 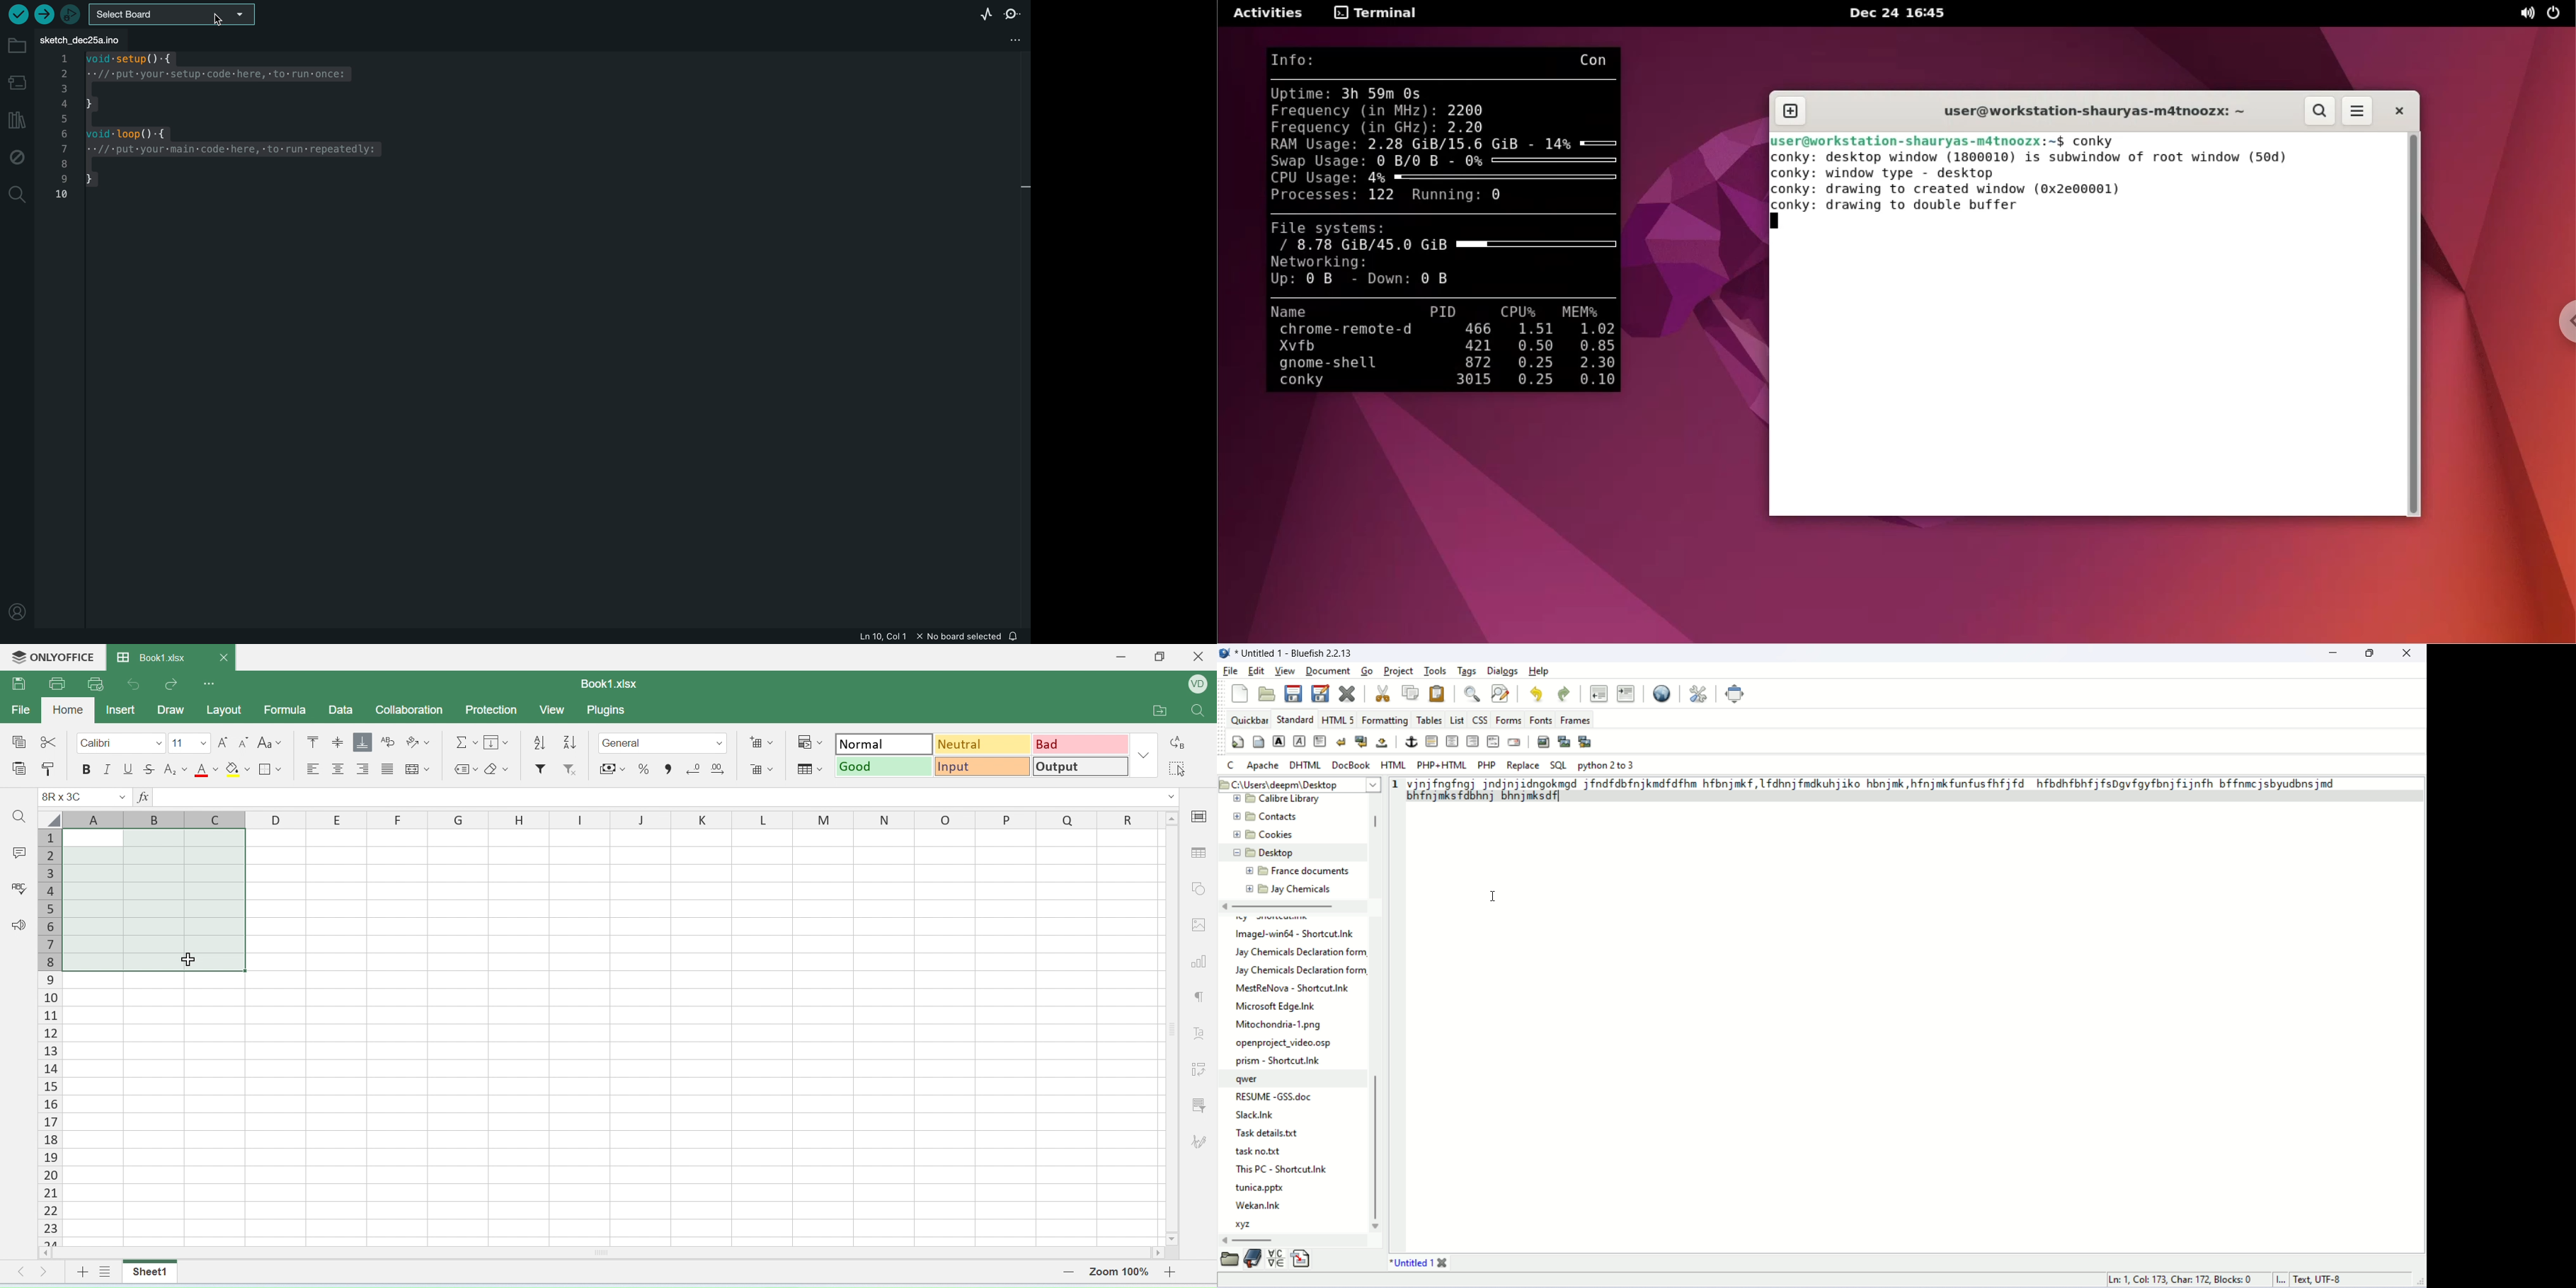 I want to click on ascending order, so click(x=572, y=742).